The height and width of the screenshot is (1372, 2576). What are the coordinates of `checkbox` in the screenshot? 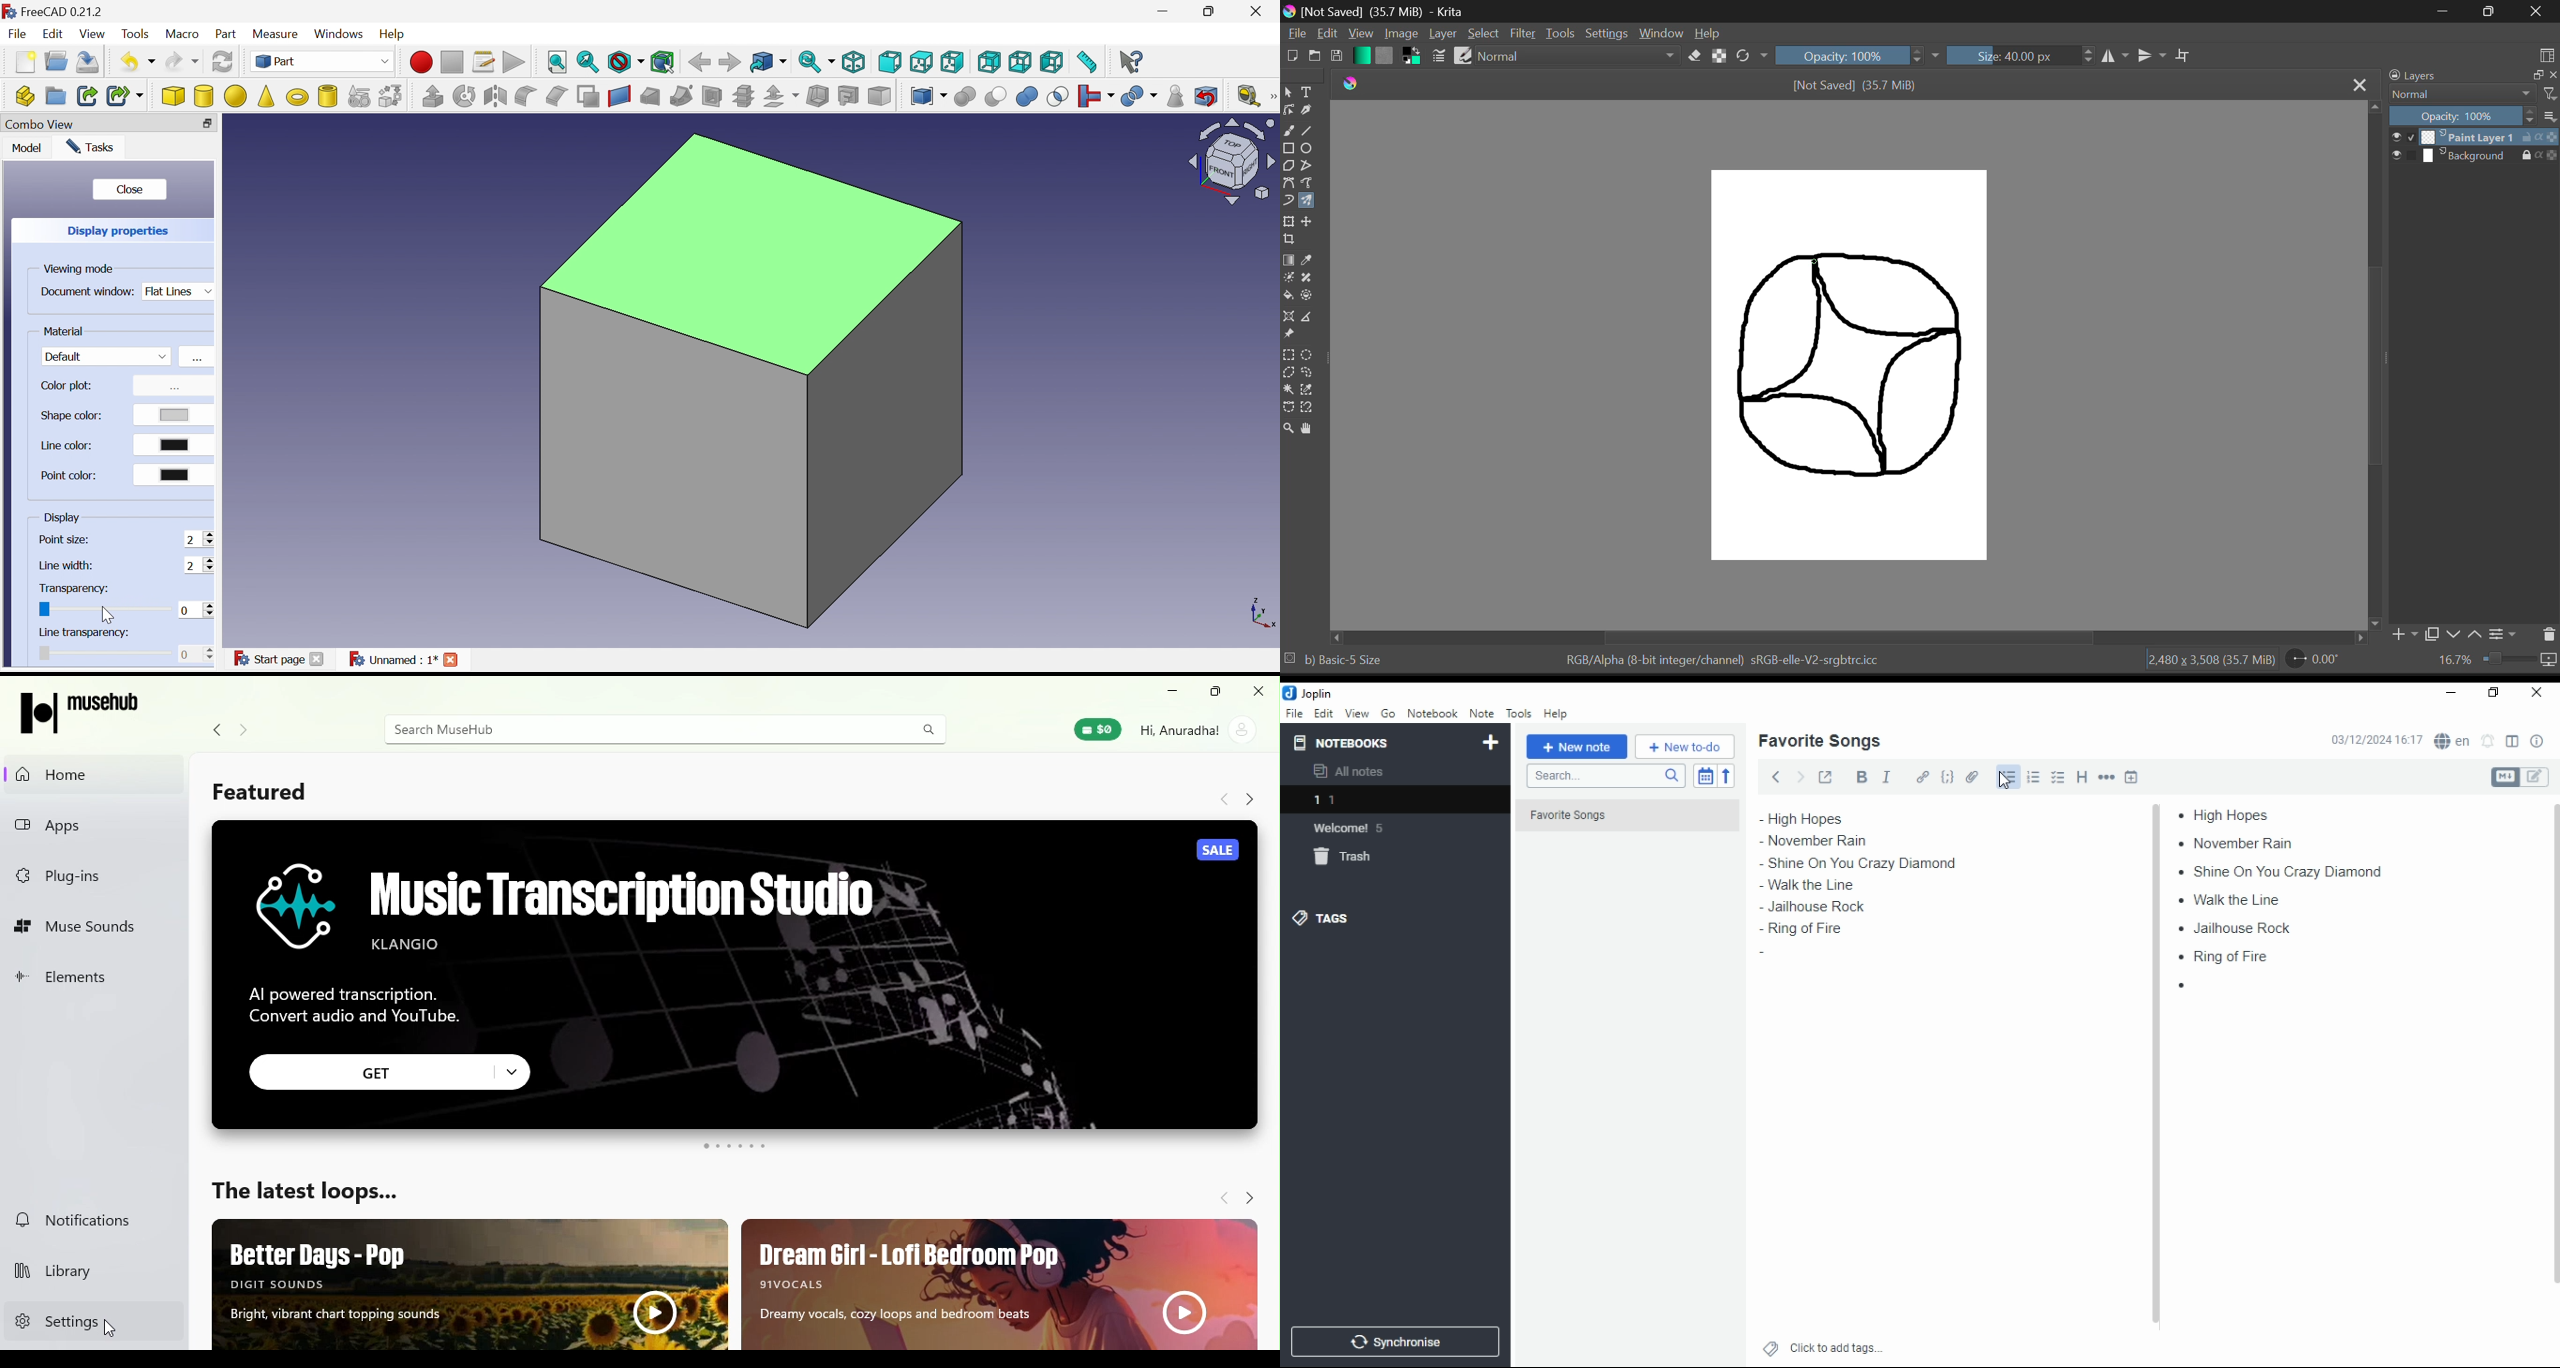 It's located at (2056, 779).